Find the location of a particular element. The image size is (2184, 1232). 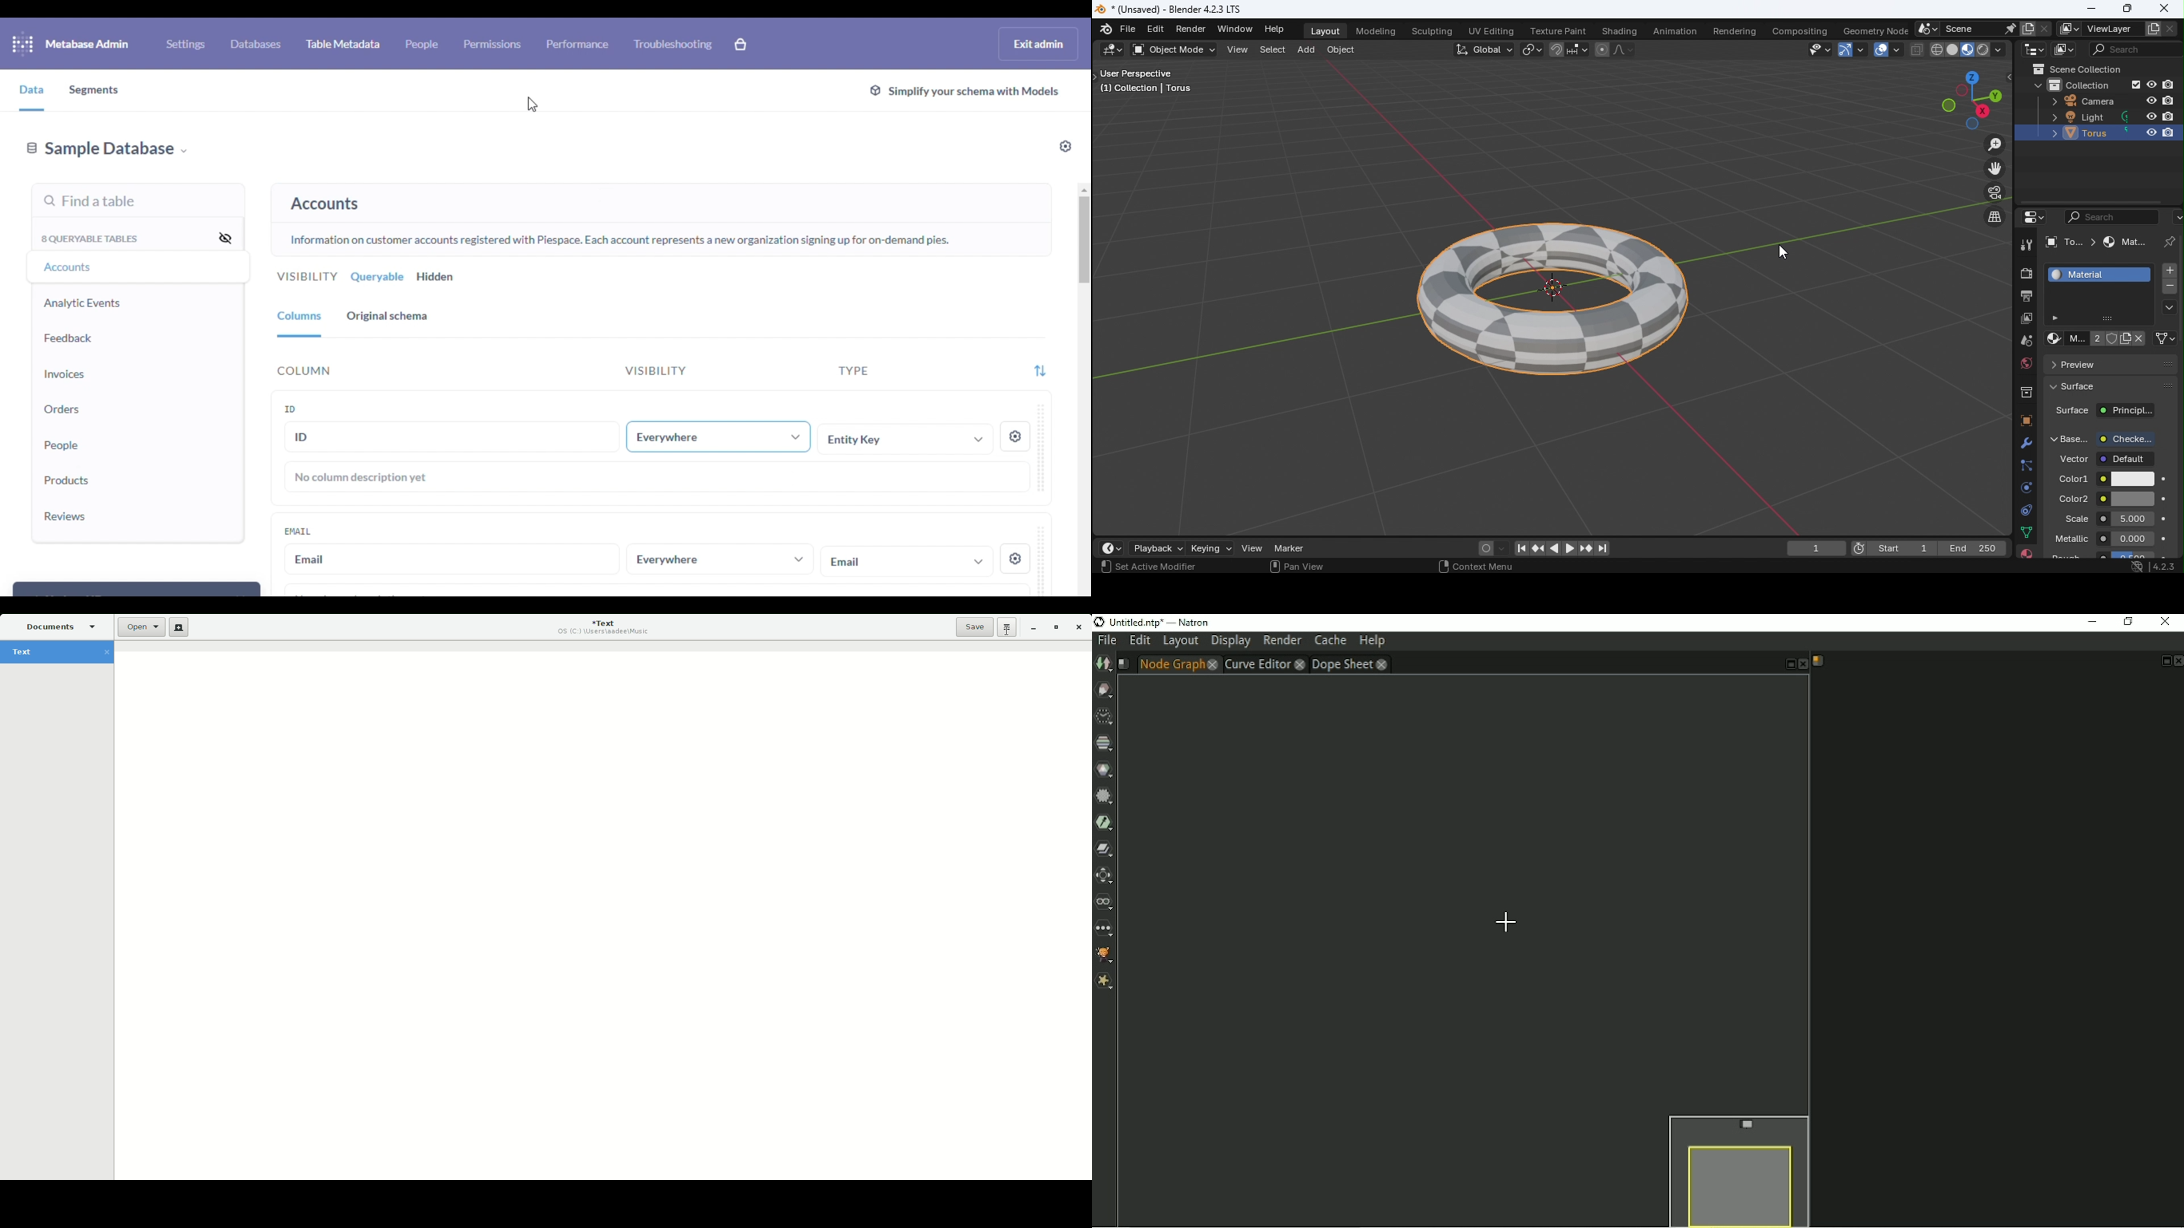

Show gizmo is located at coordinates (1853, 50).